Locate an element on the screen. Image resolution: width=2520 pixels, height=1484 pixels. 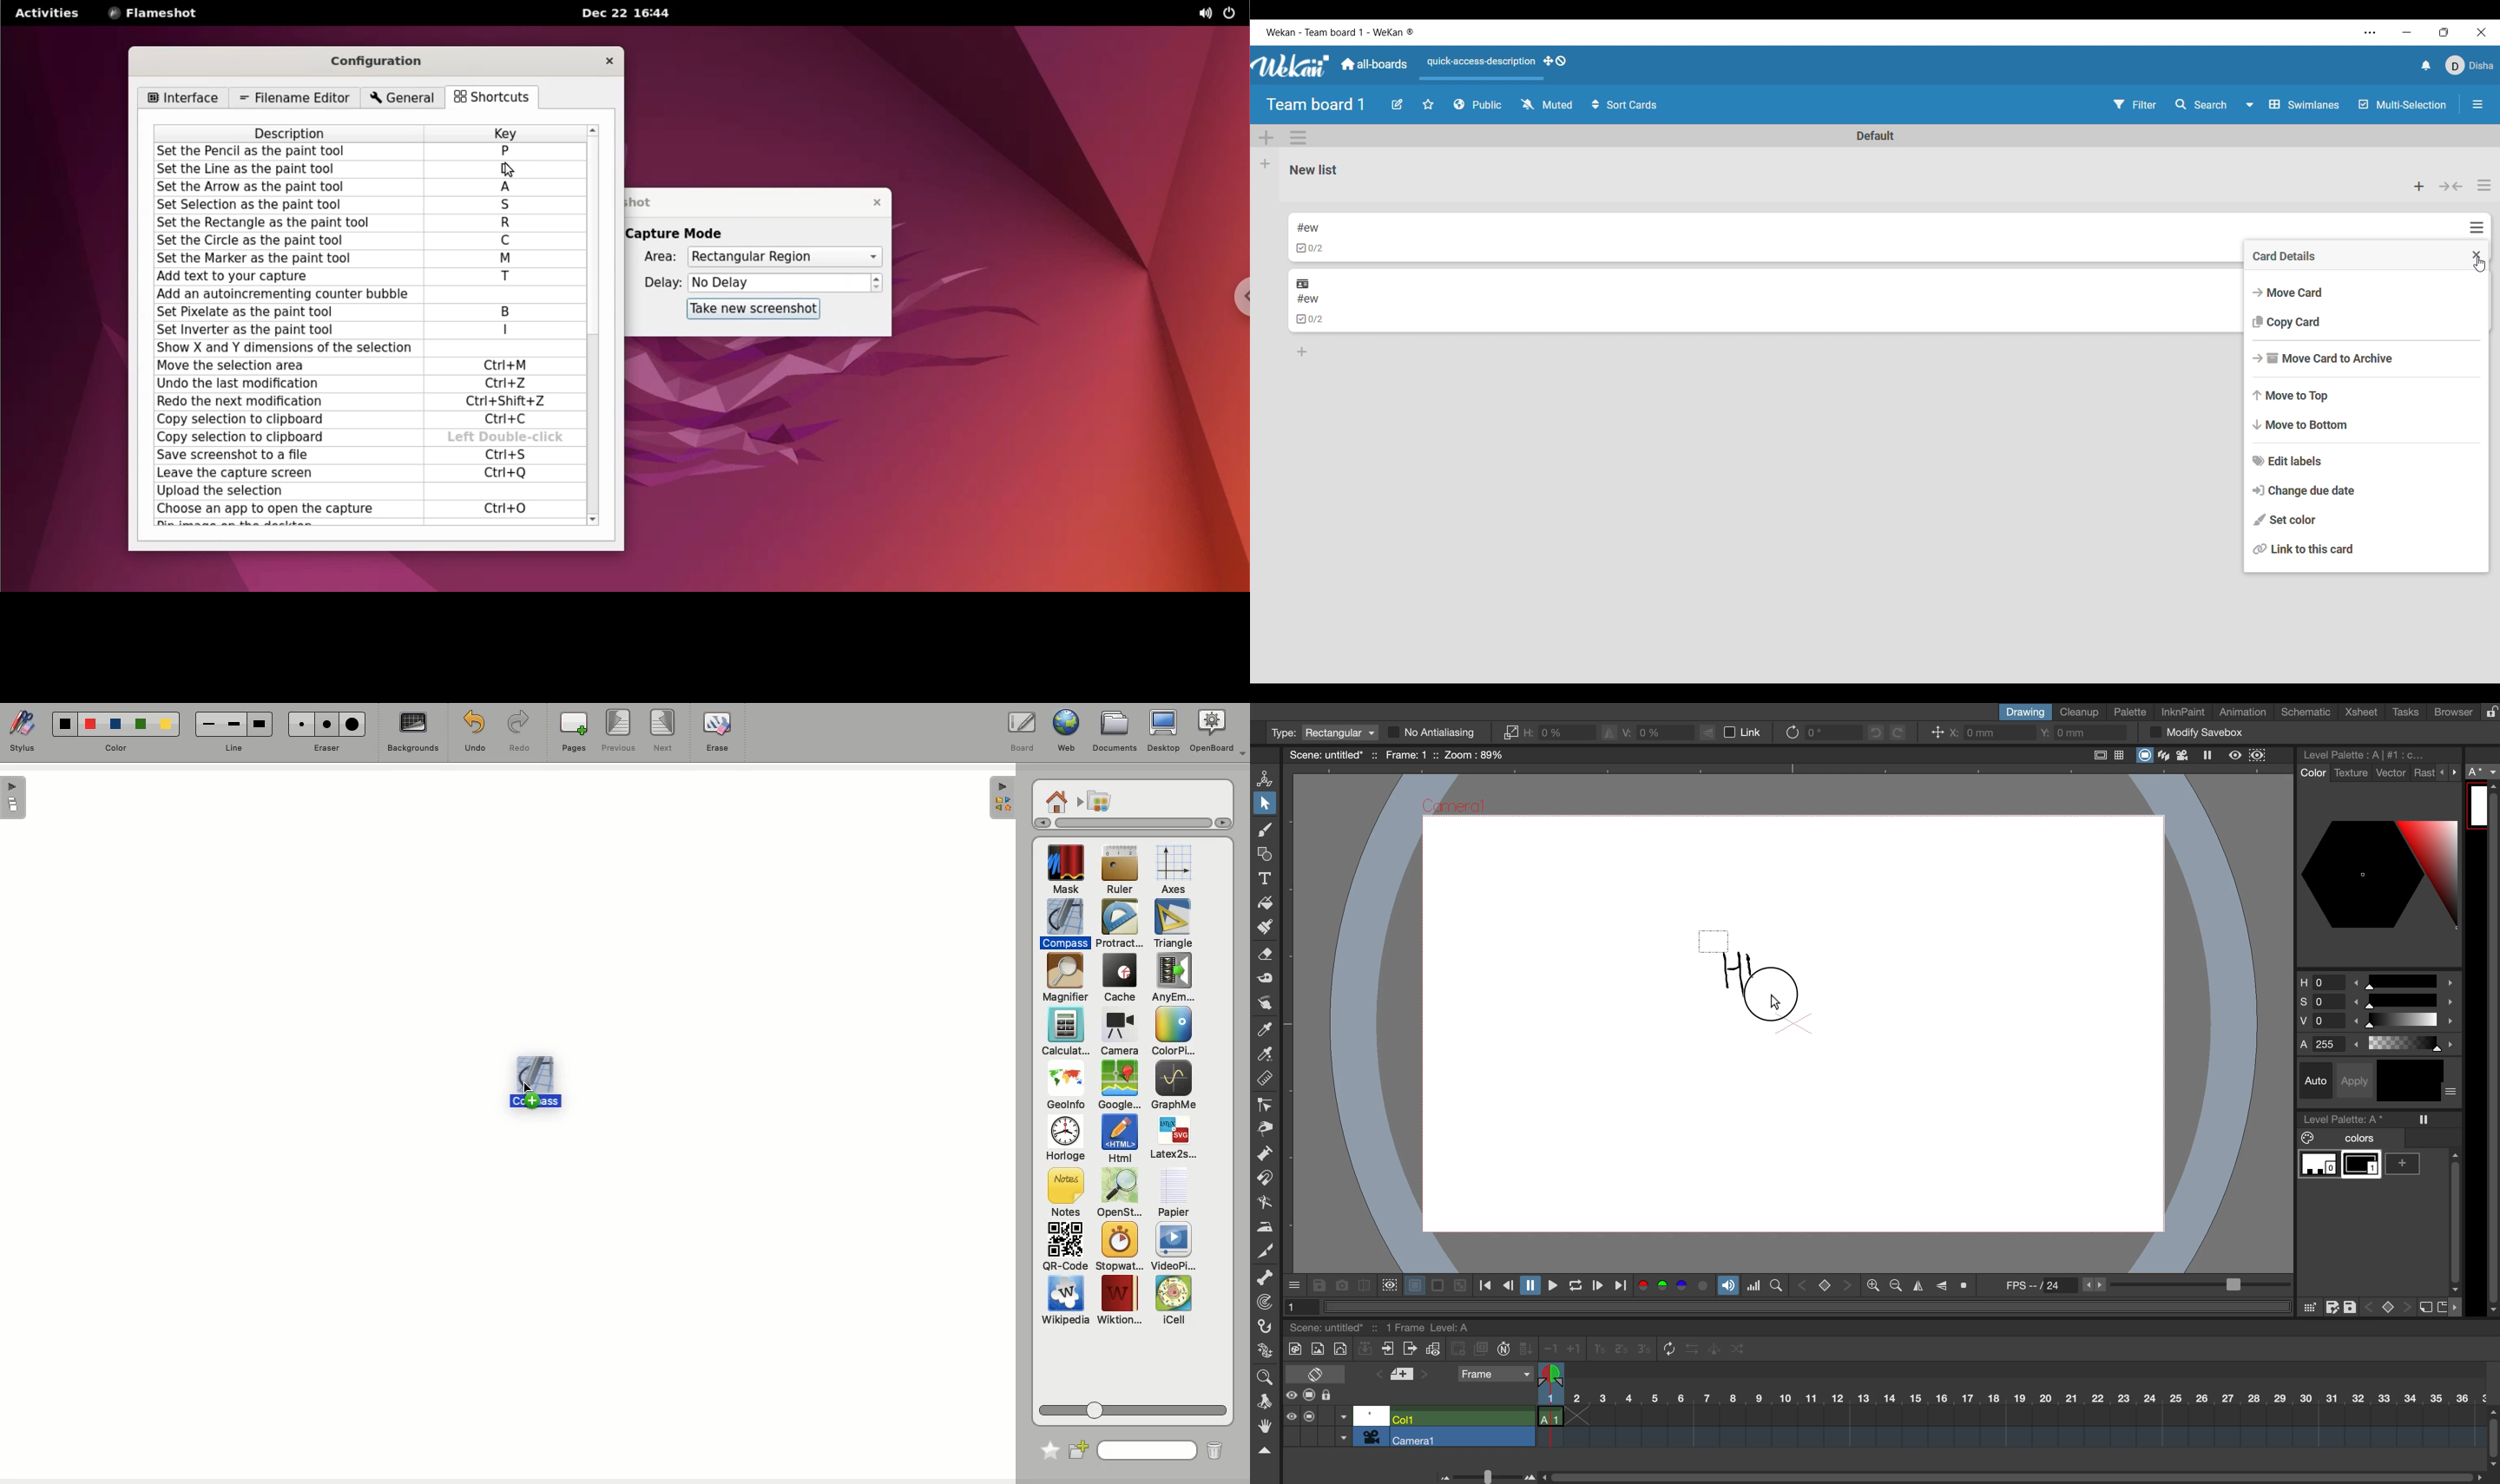
safe area is located at coordinates (2097, 753).